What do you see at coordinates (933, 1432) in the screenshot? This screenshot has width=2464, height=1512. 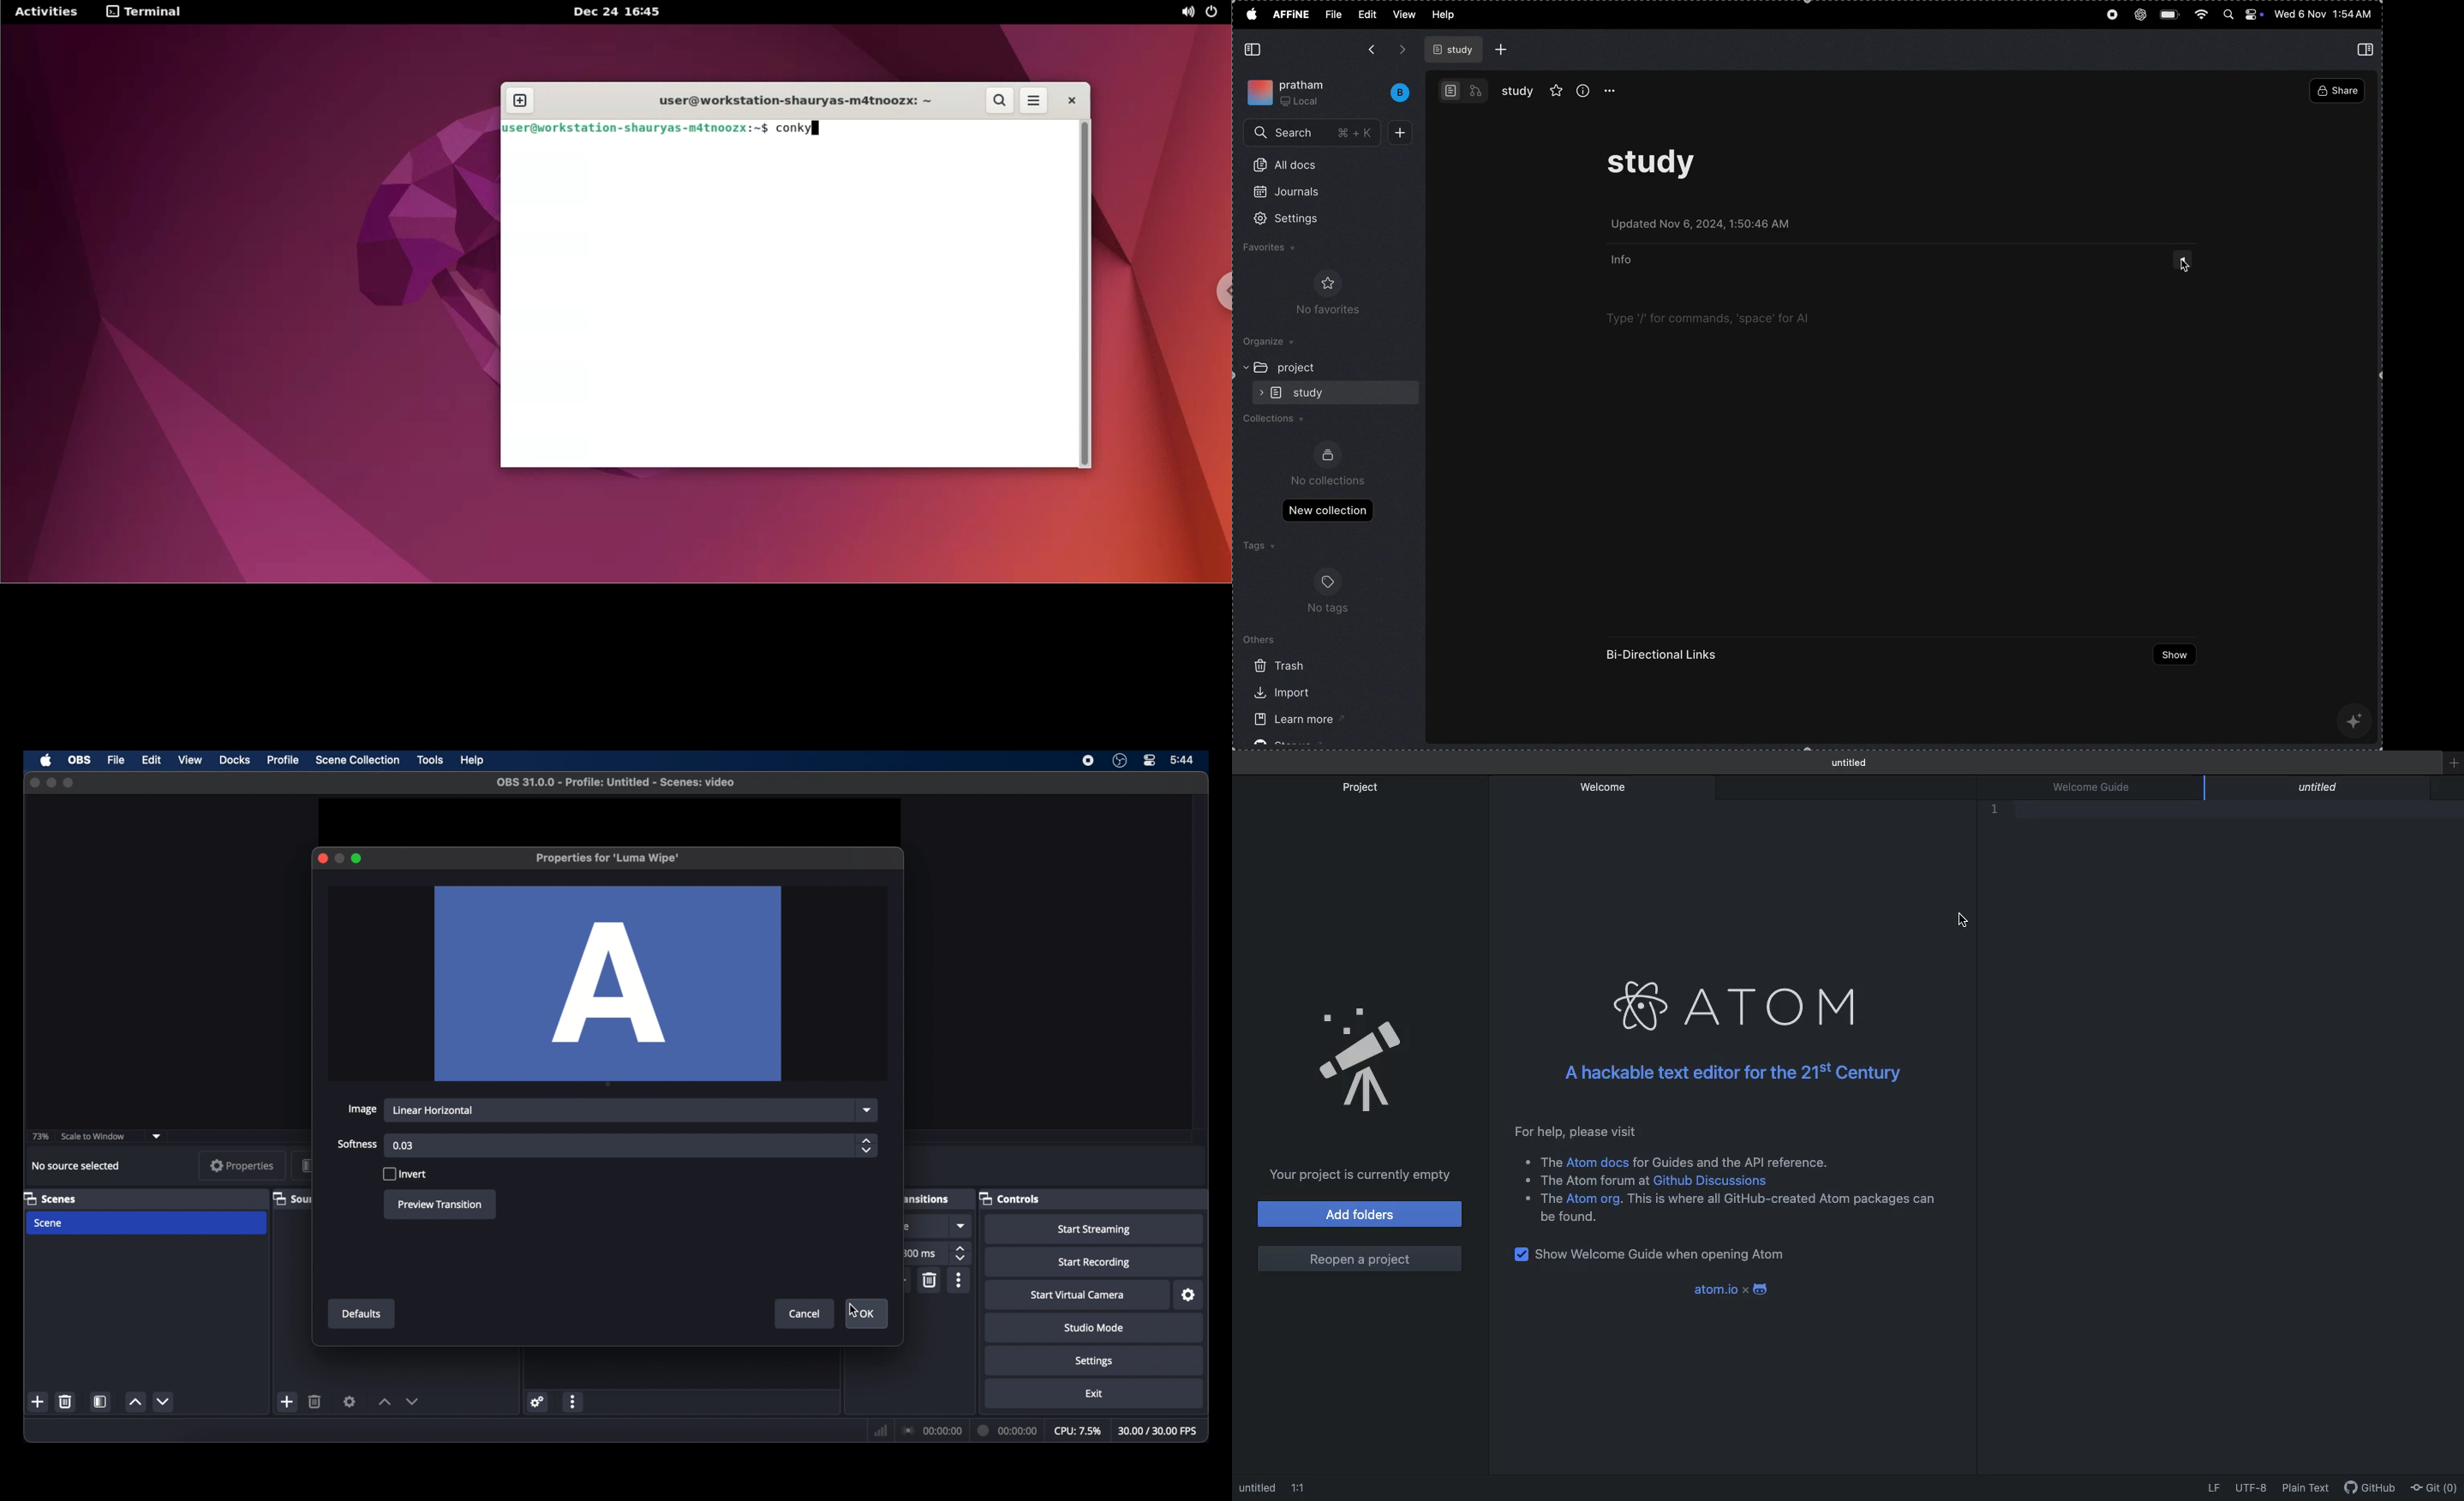 I see `connection` at bounding box center [933, 1432].